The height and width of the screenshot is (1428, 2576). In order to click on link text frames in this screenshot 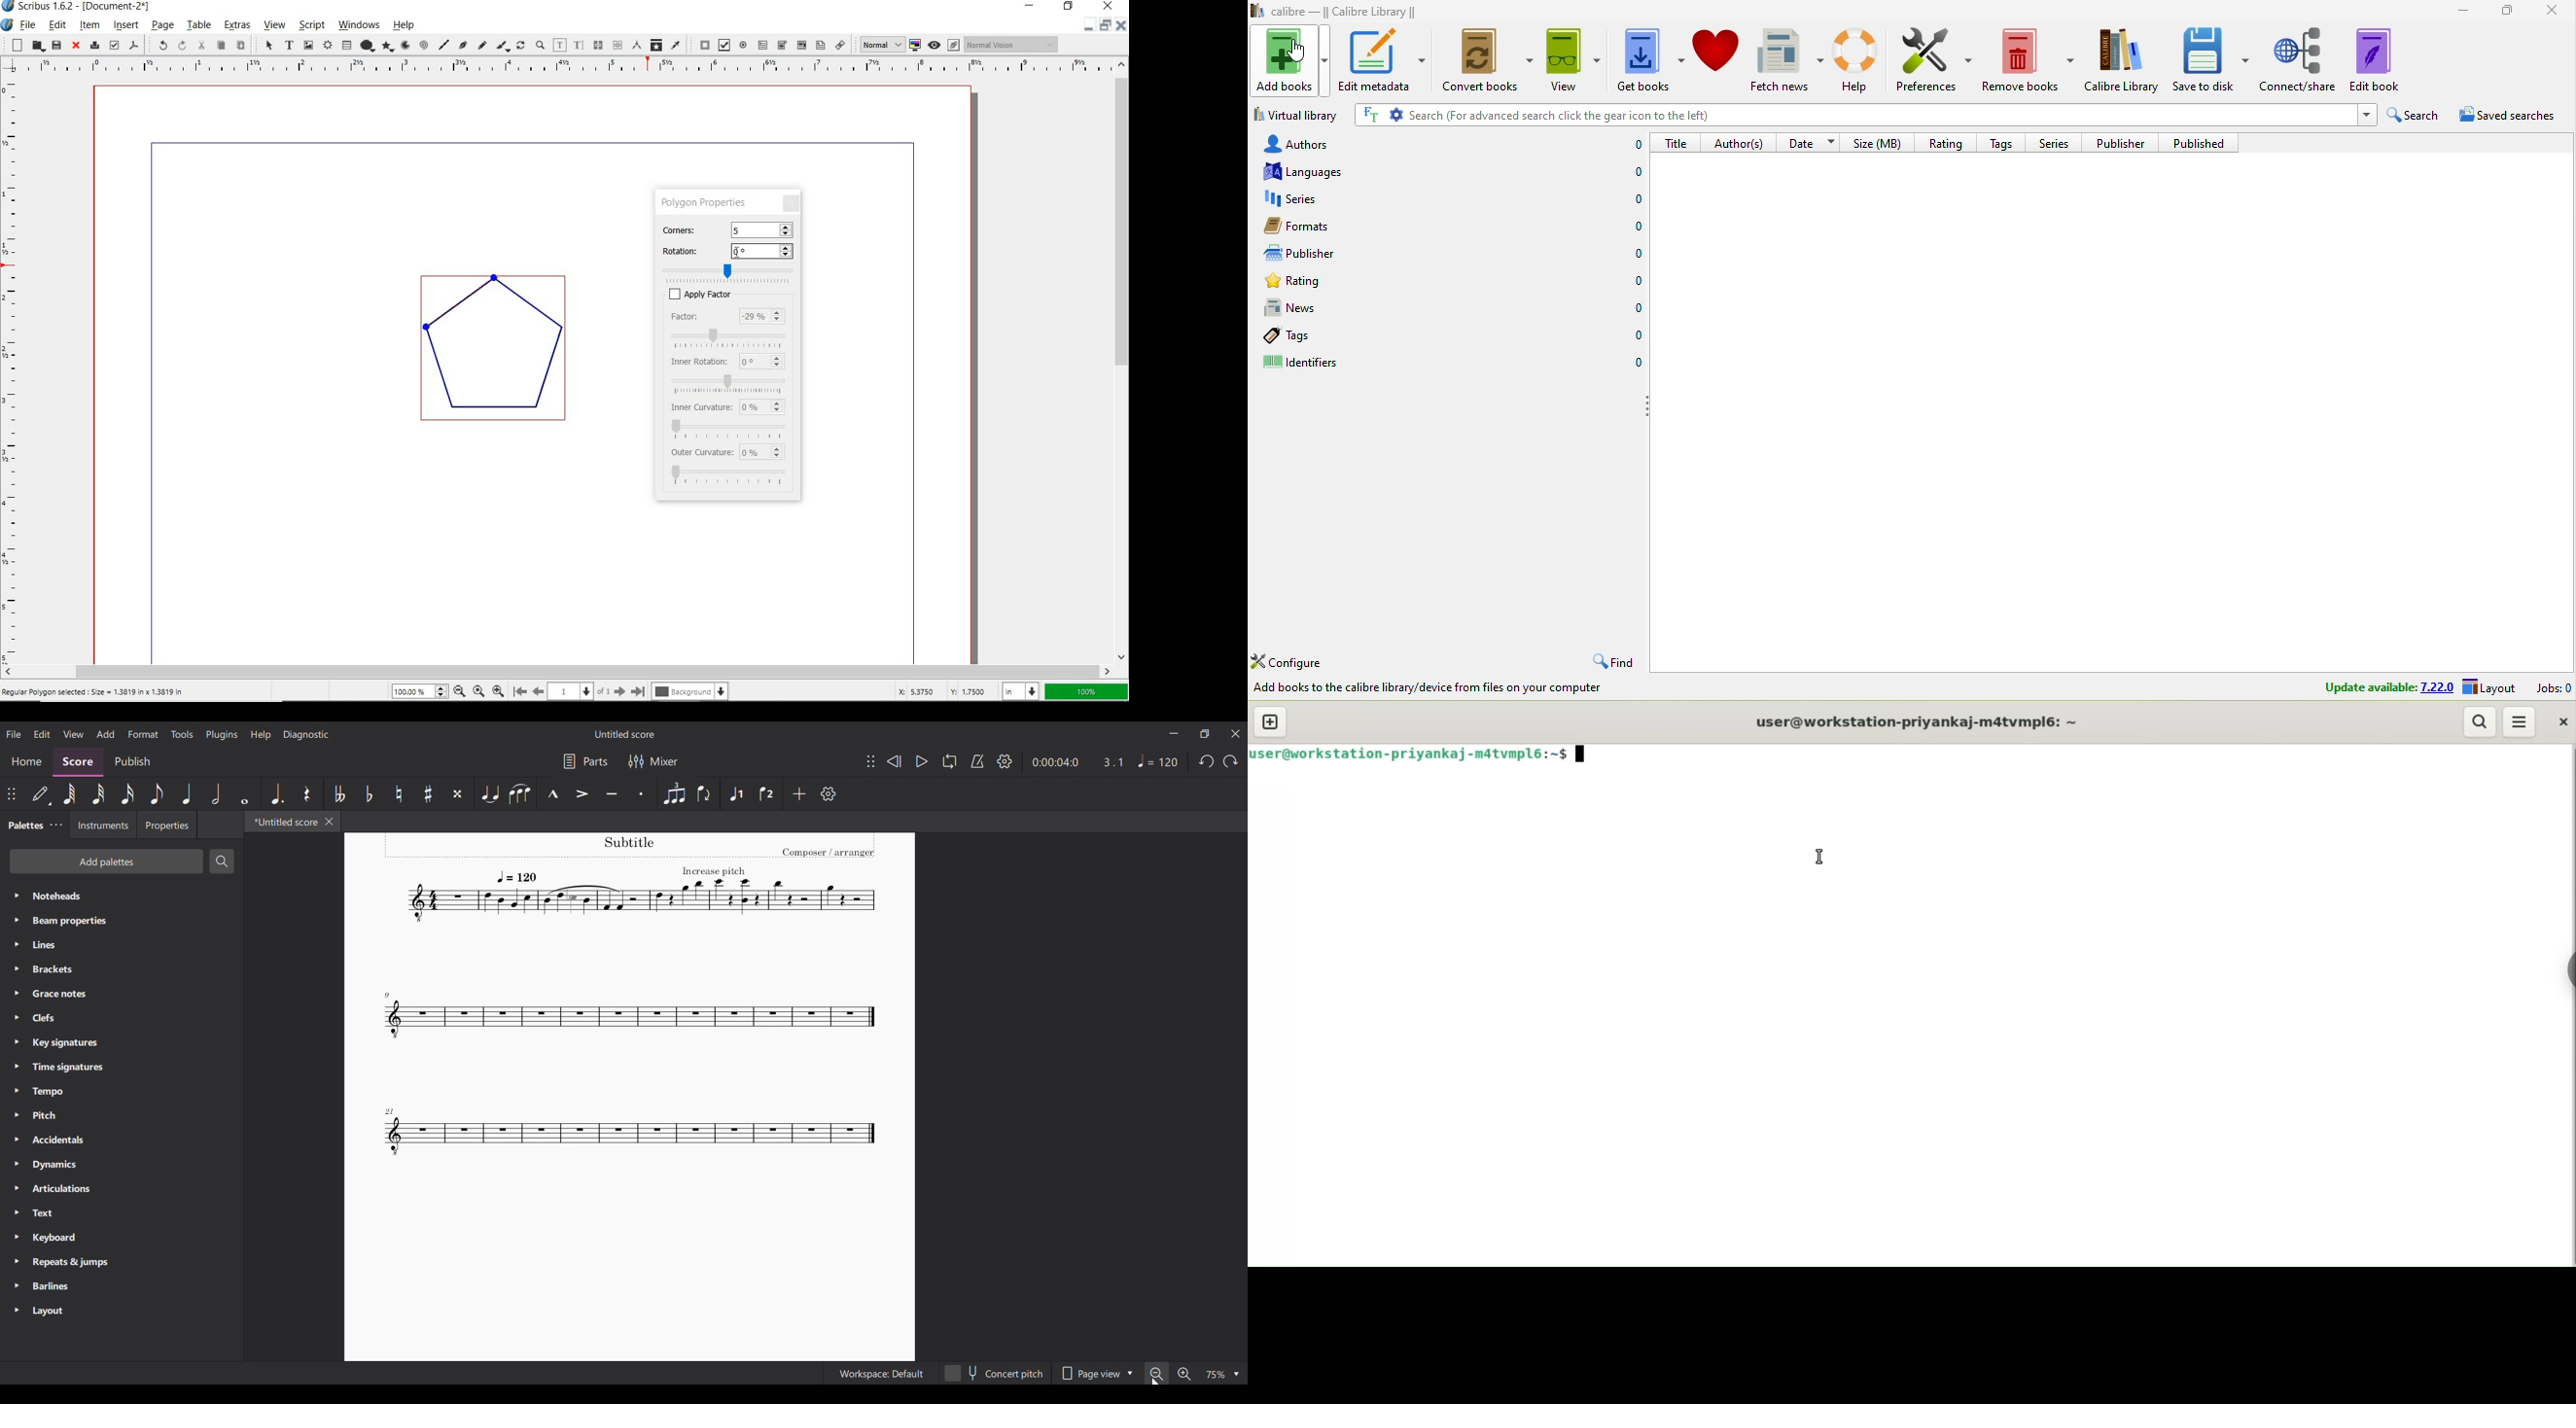, I will do `click(598, 45)`.